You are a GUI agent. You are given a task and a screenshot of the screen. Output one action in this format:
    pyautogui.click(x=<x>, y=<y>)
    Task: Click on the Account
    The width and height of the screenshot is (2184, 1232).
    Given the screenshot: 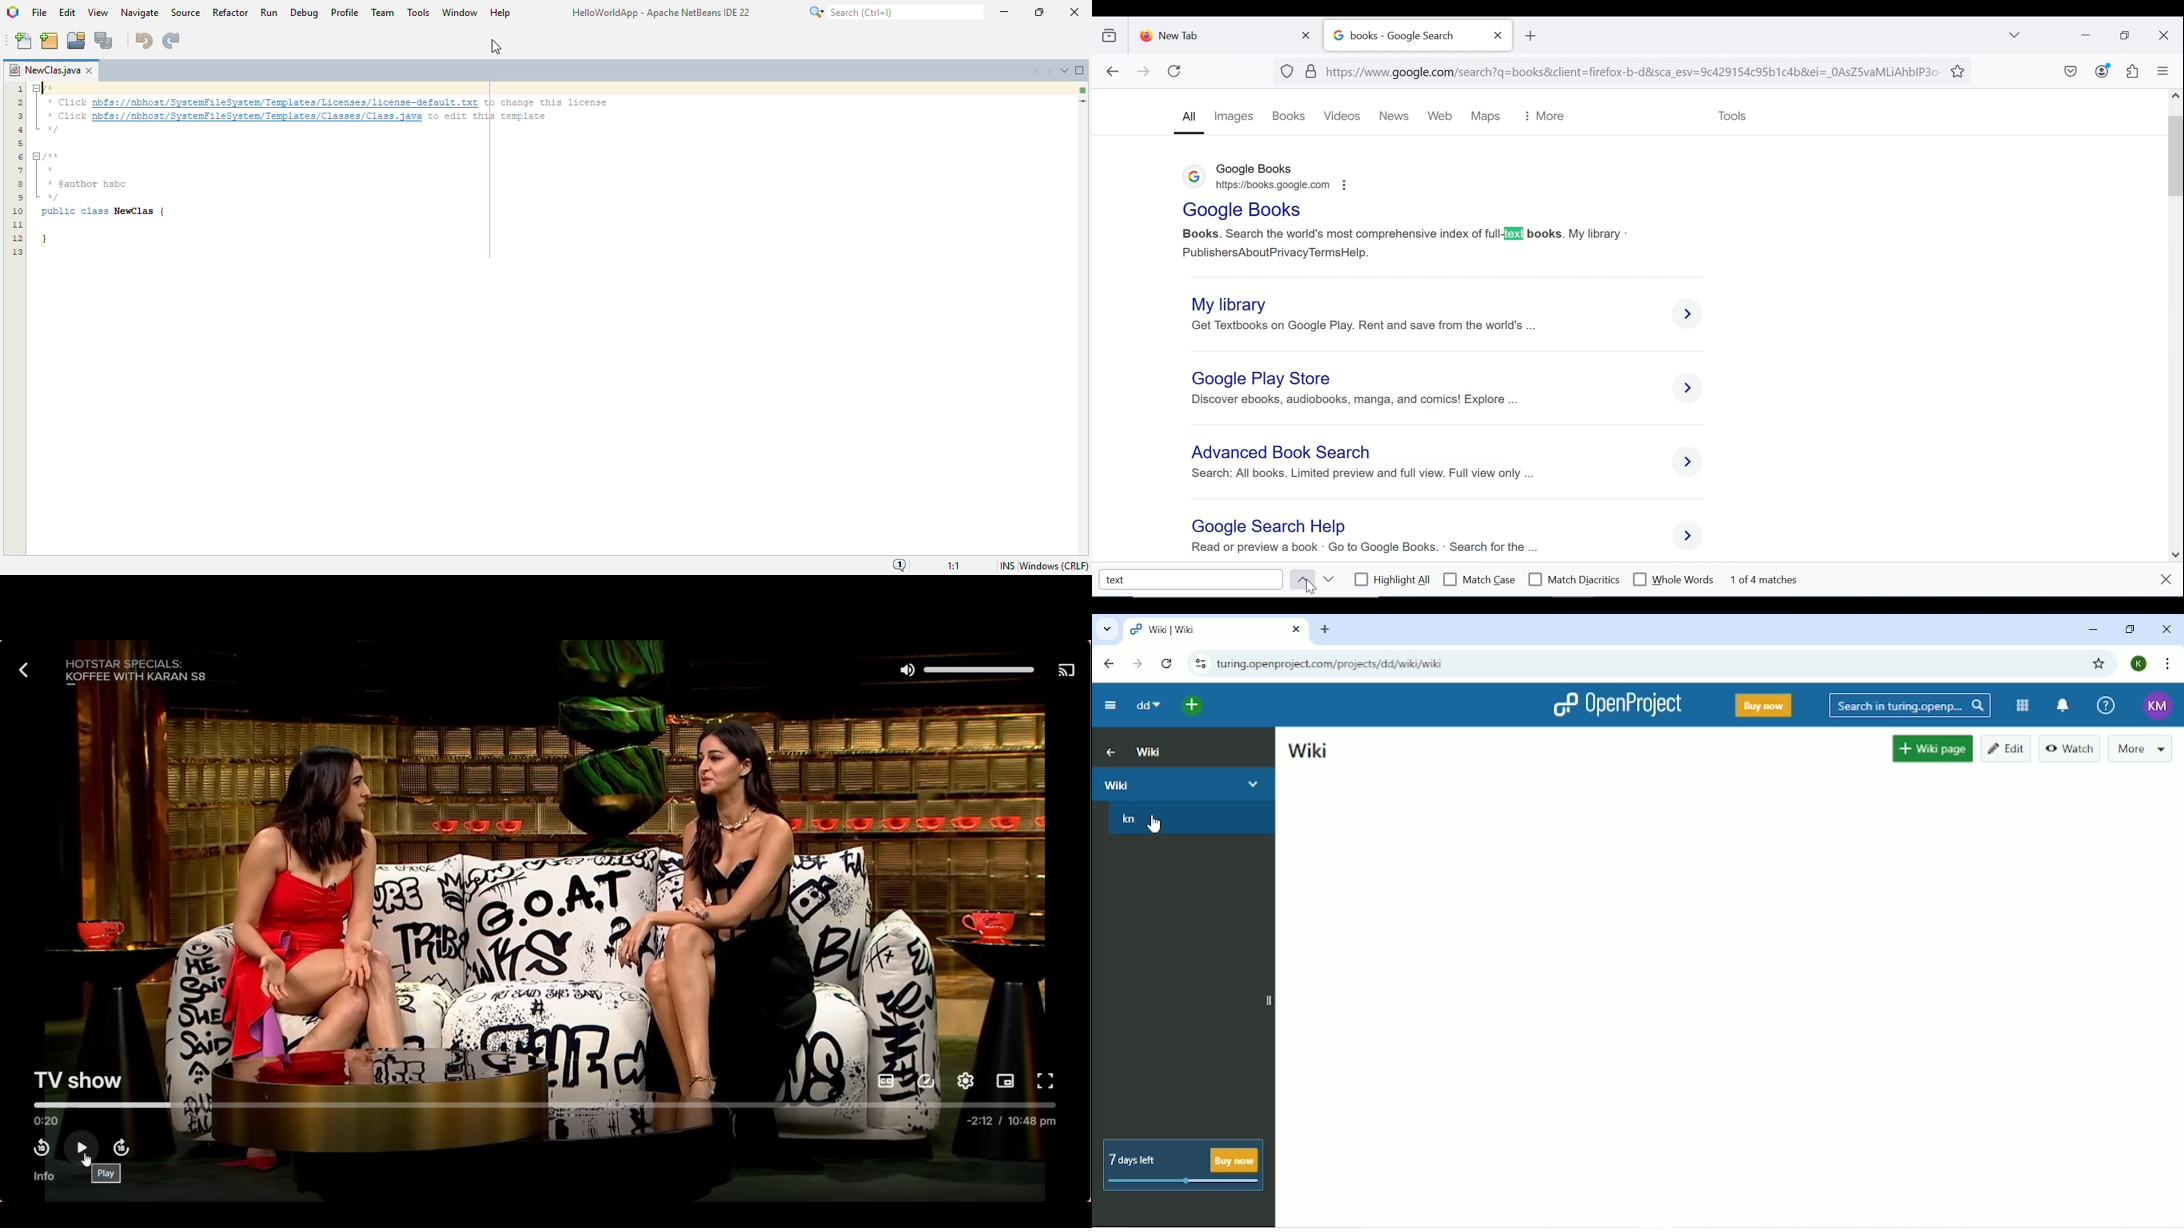 What is the action you would take?
    pyautogui.click(x=2139, y=664)
    